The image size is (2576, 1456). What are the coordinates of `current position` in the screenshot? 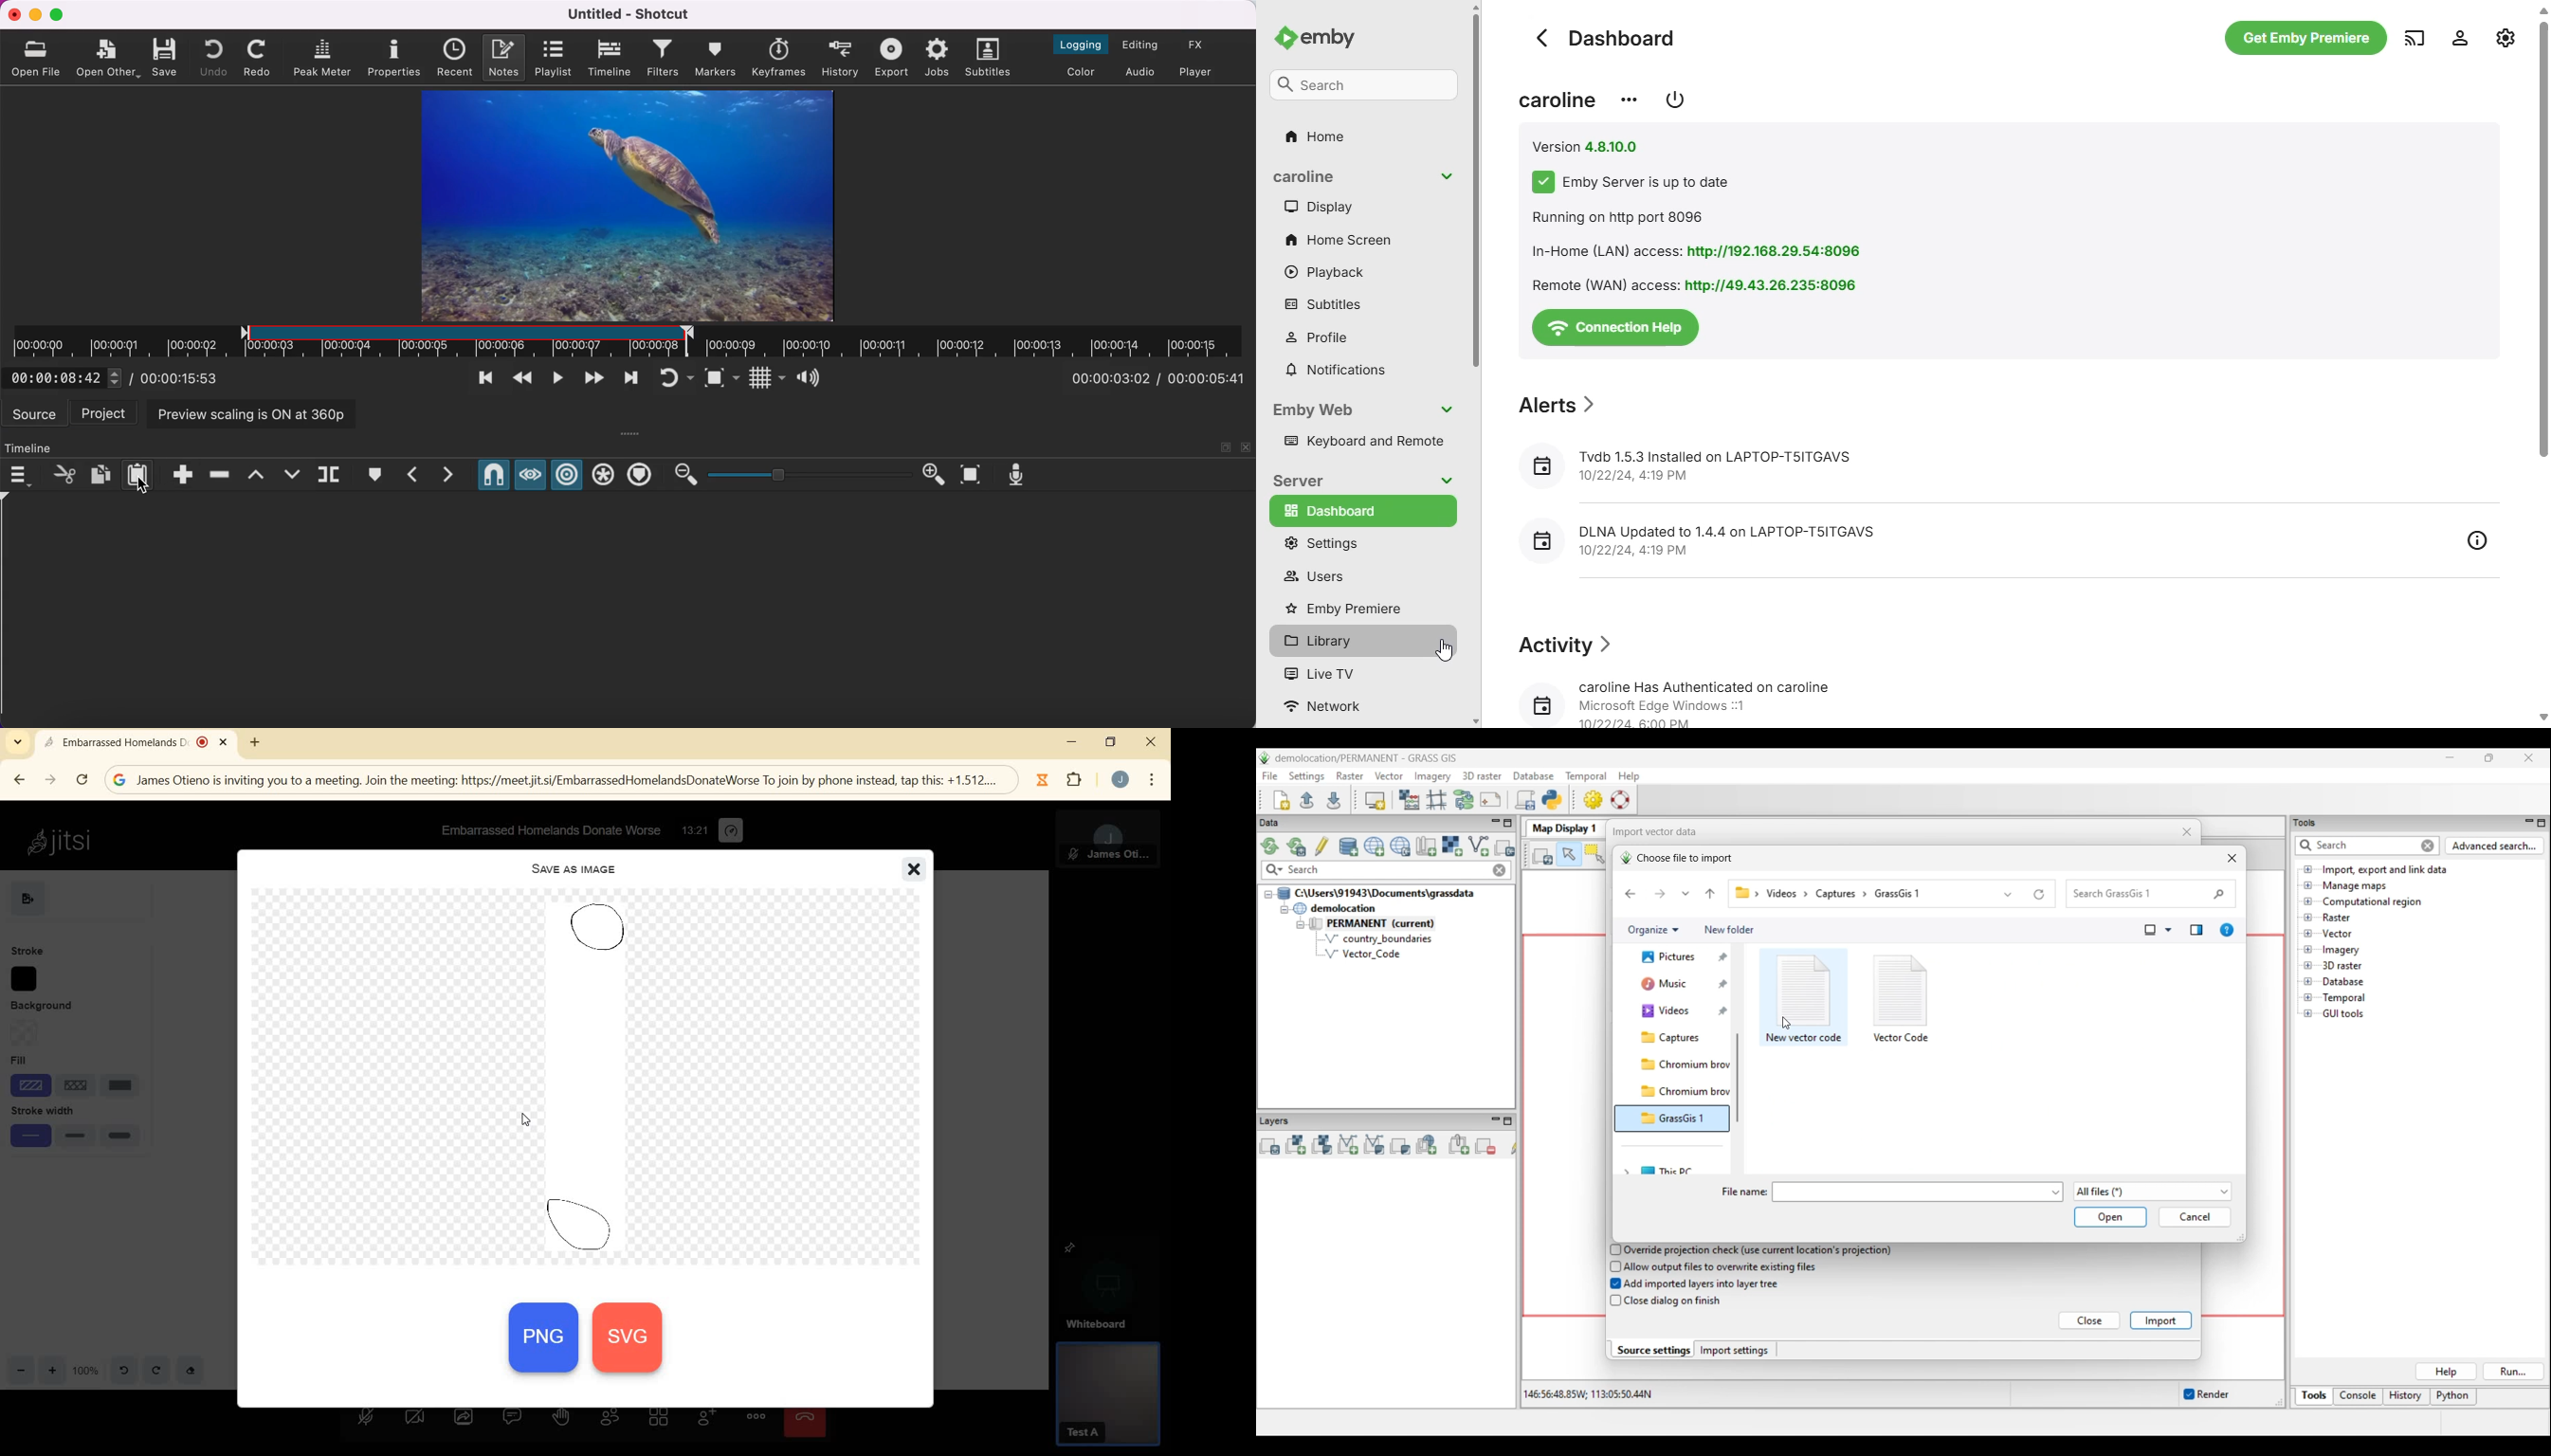 It's located at (1115, 378).